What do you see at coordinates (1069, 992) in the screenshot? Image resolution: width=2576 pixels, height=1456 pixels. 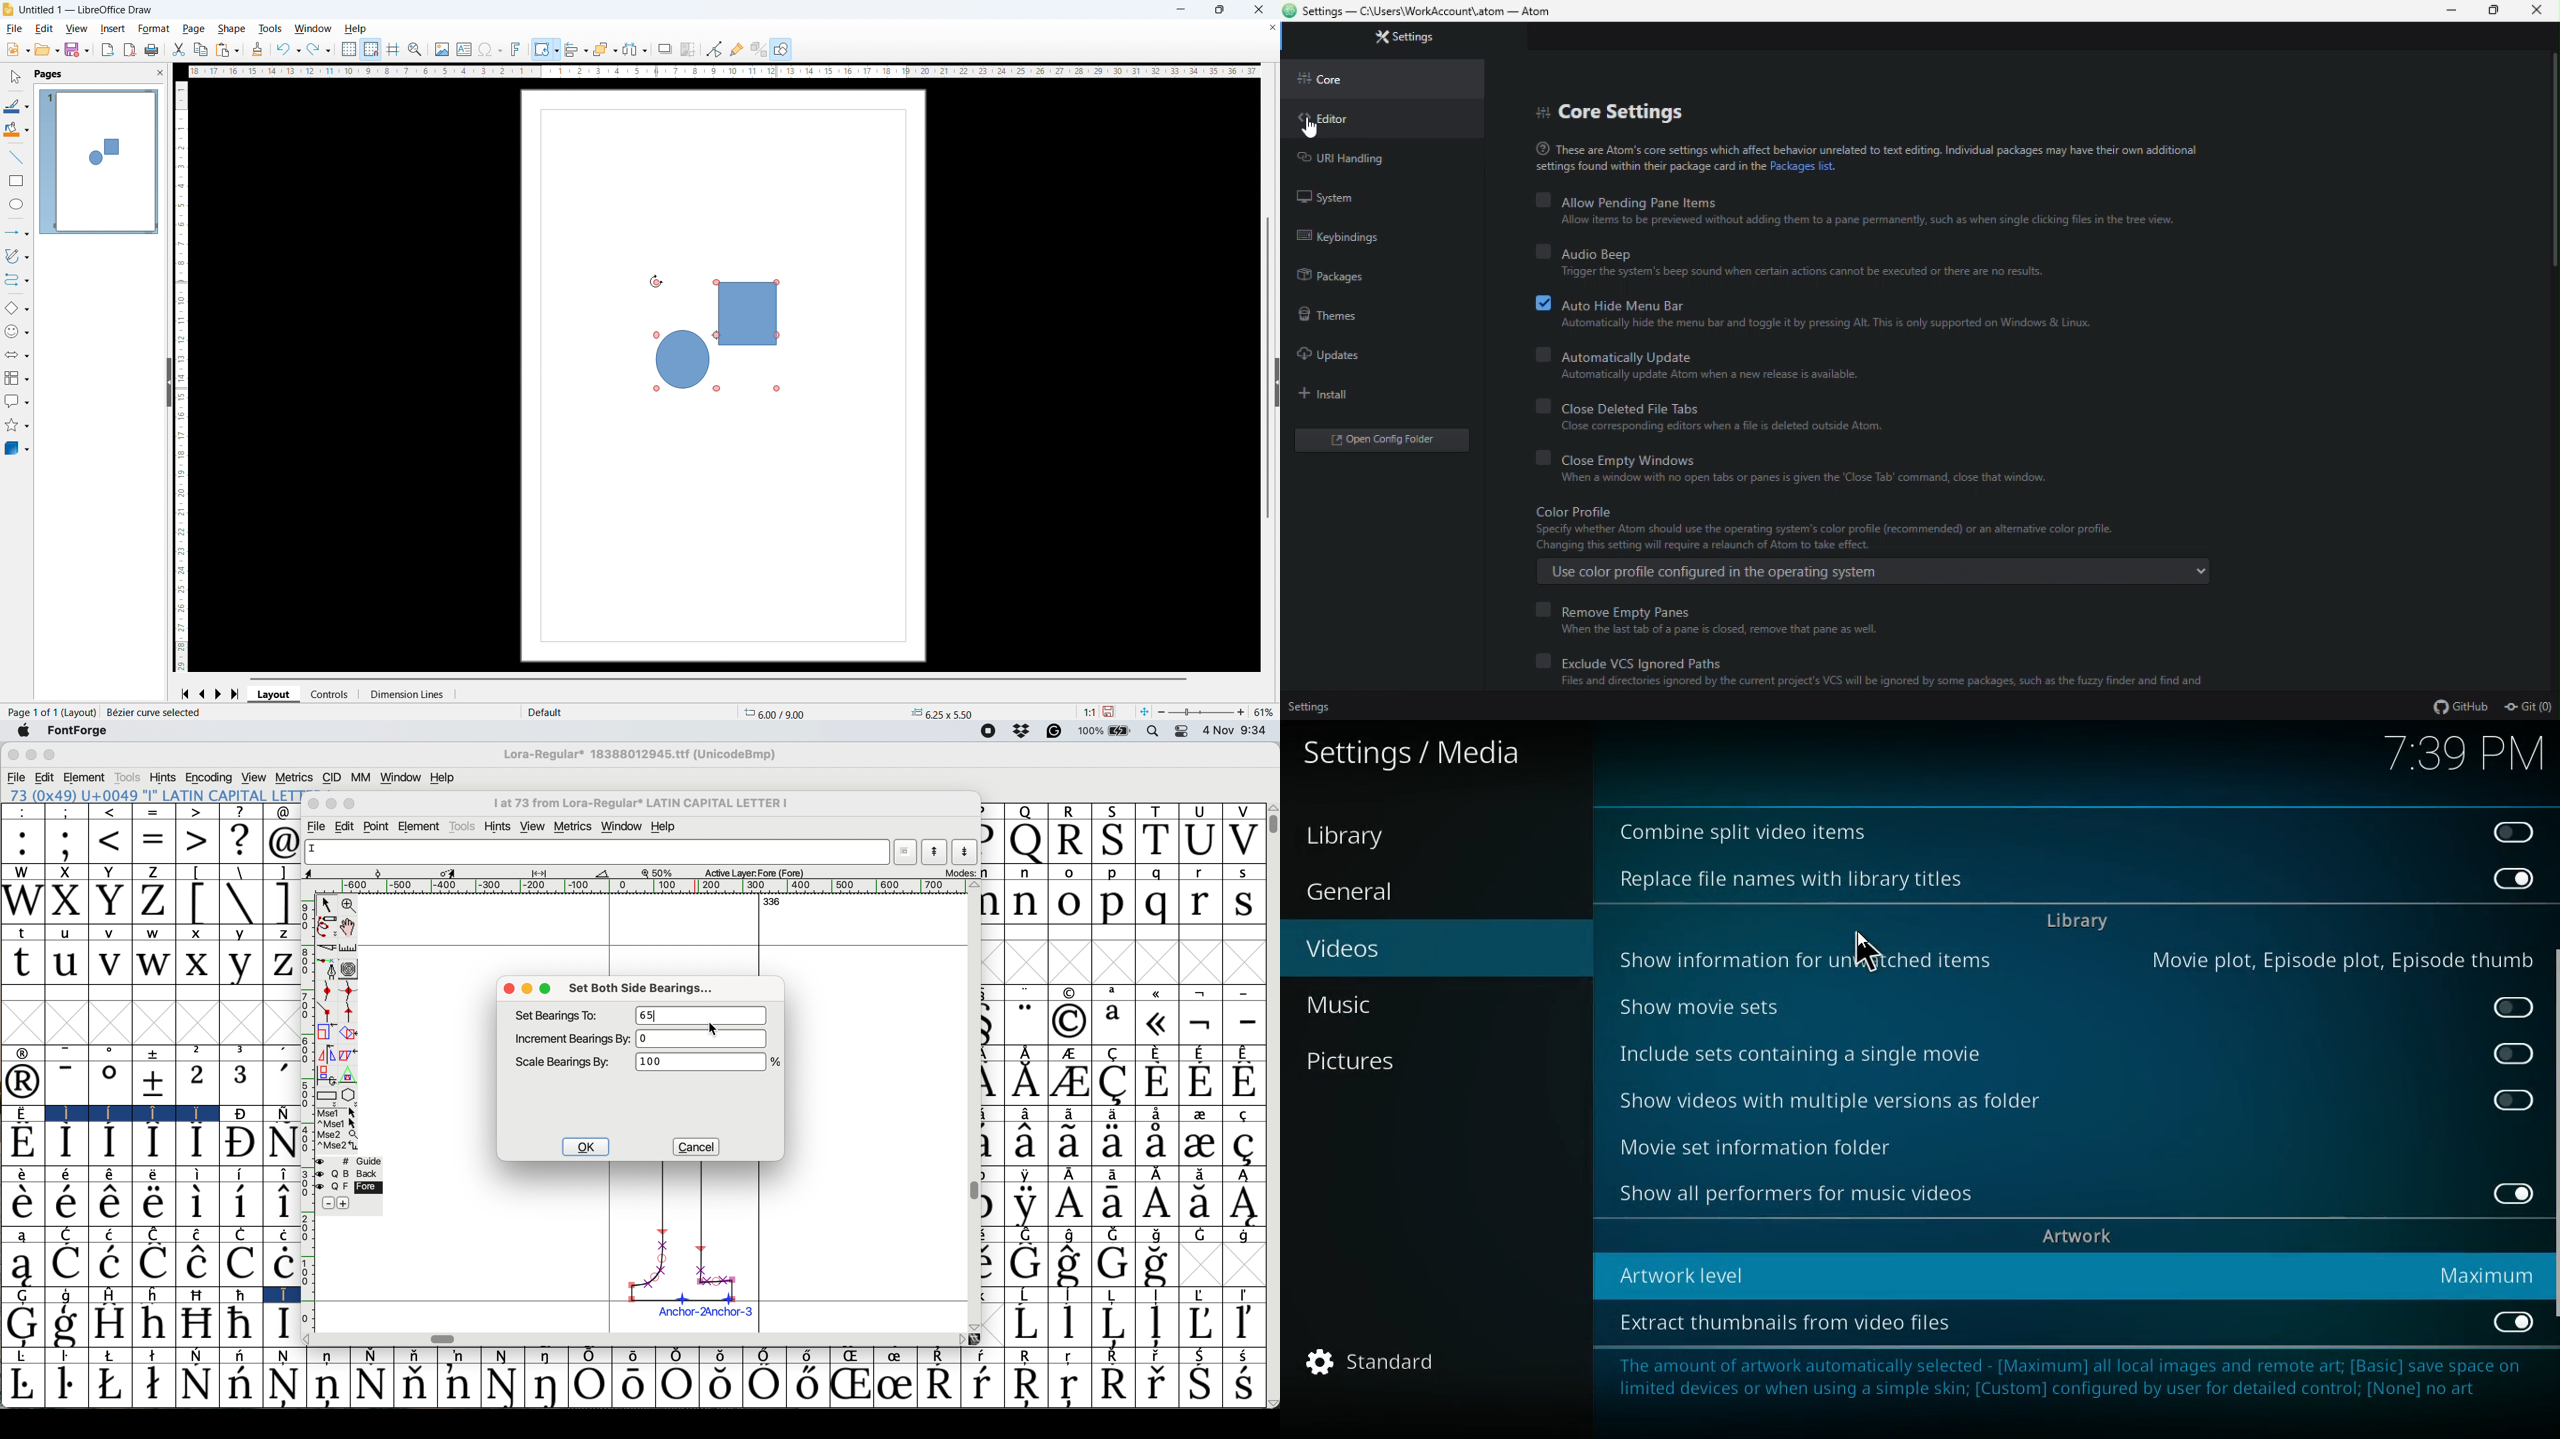 I see `symbol` at bounding box center [1069, 992].